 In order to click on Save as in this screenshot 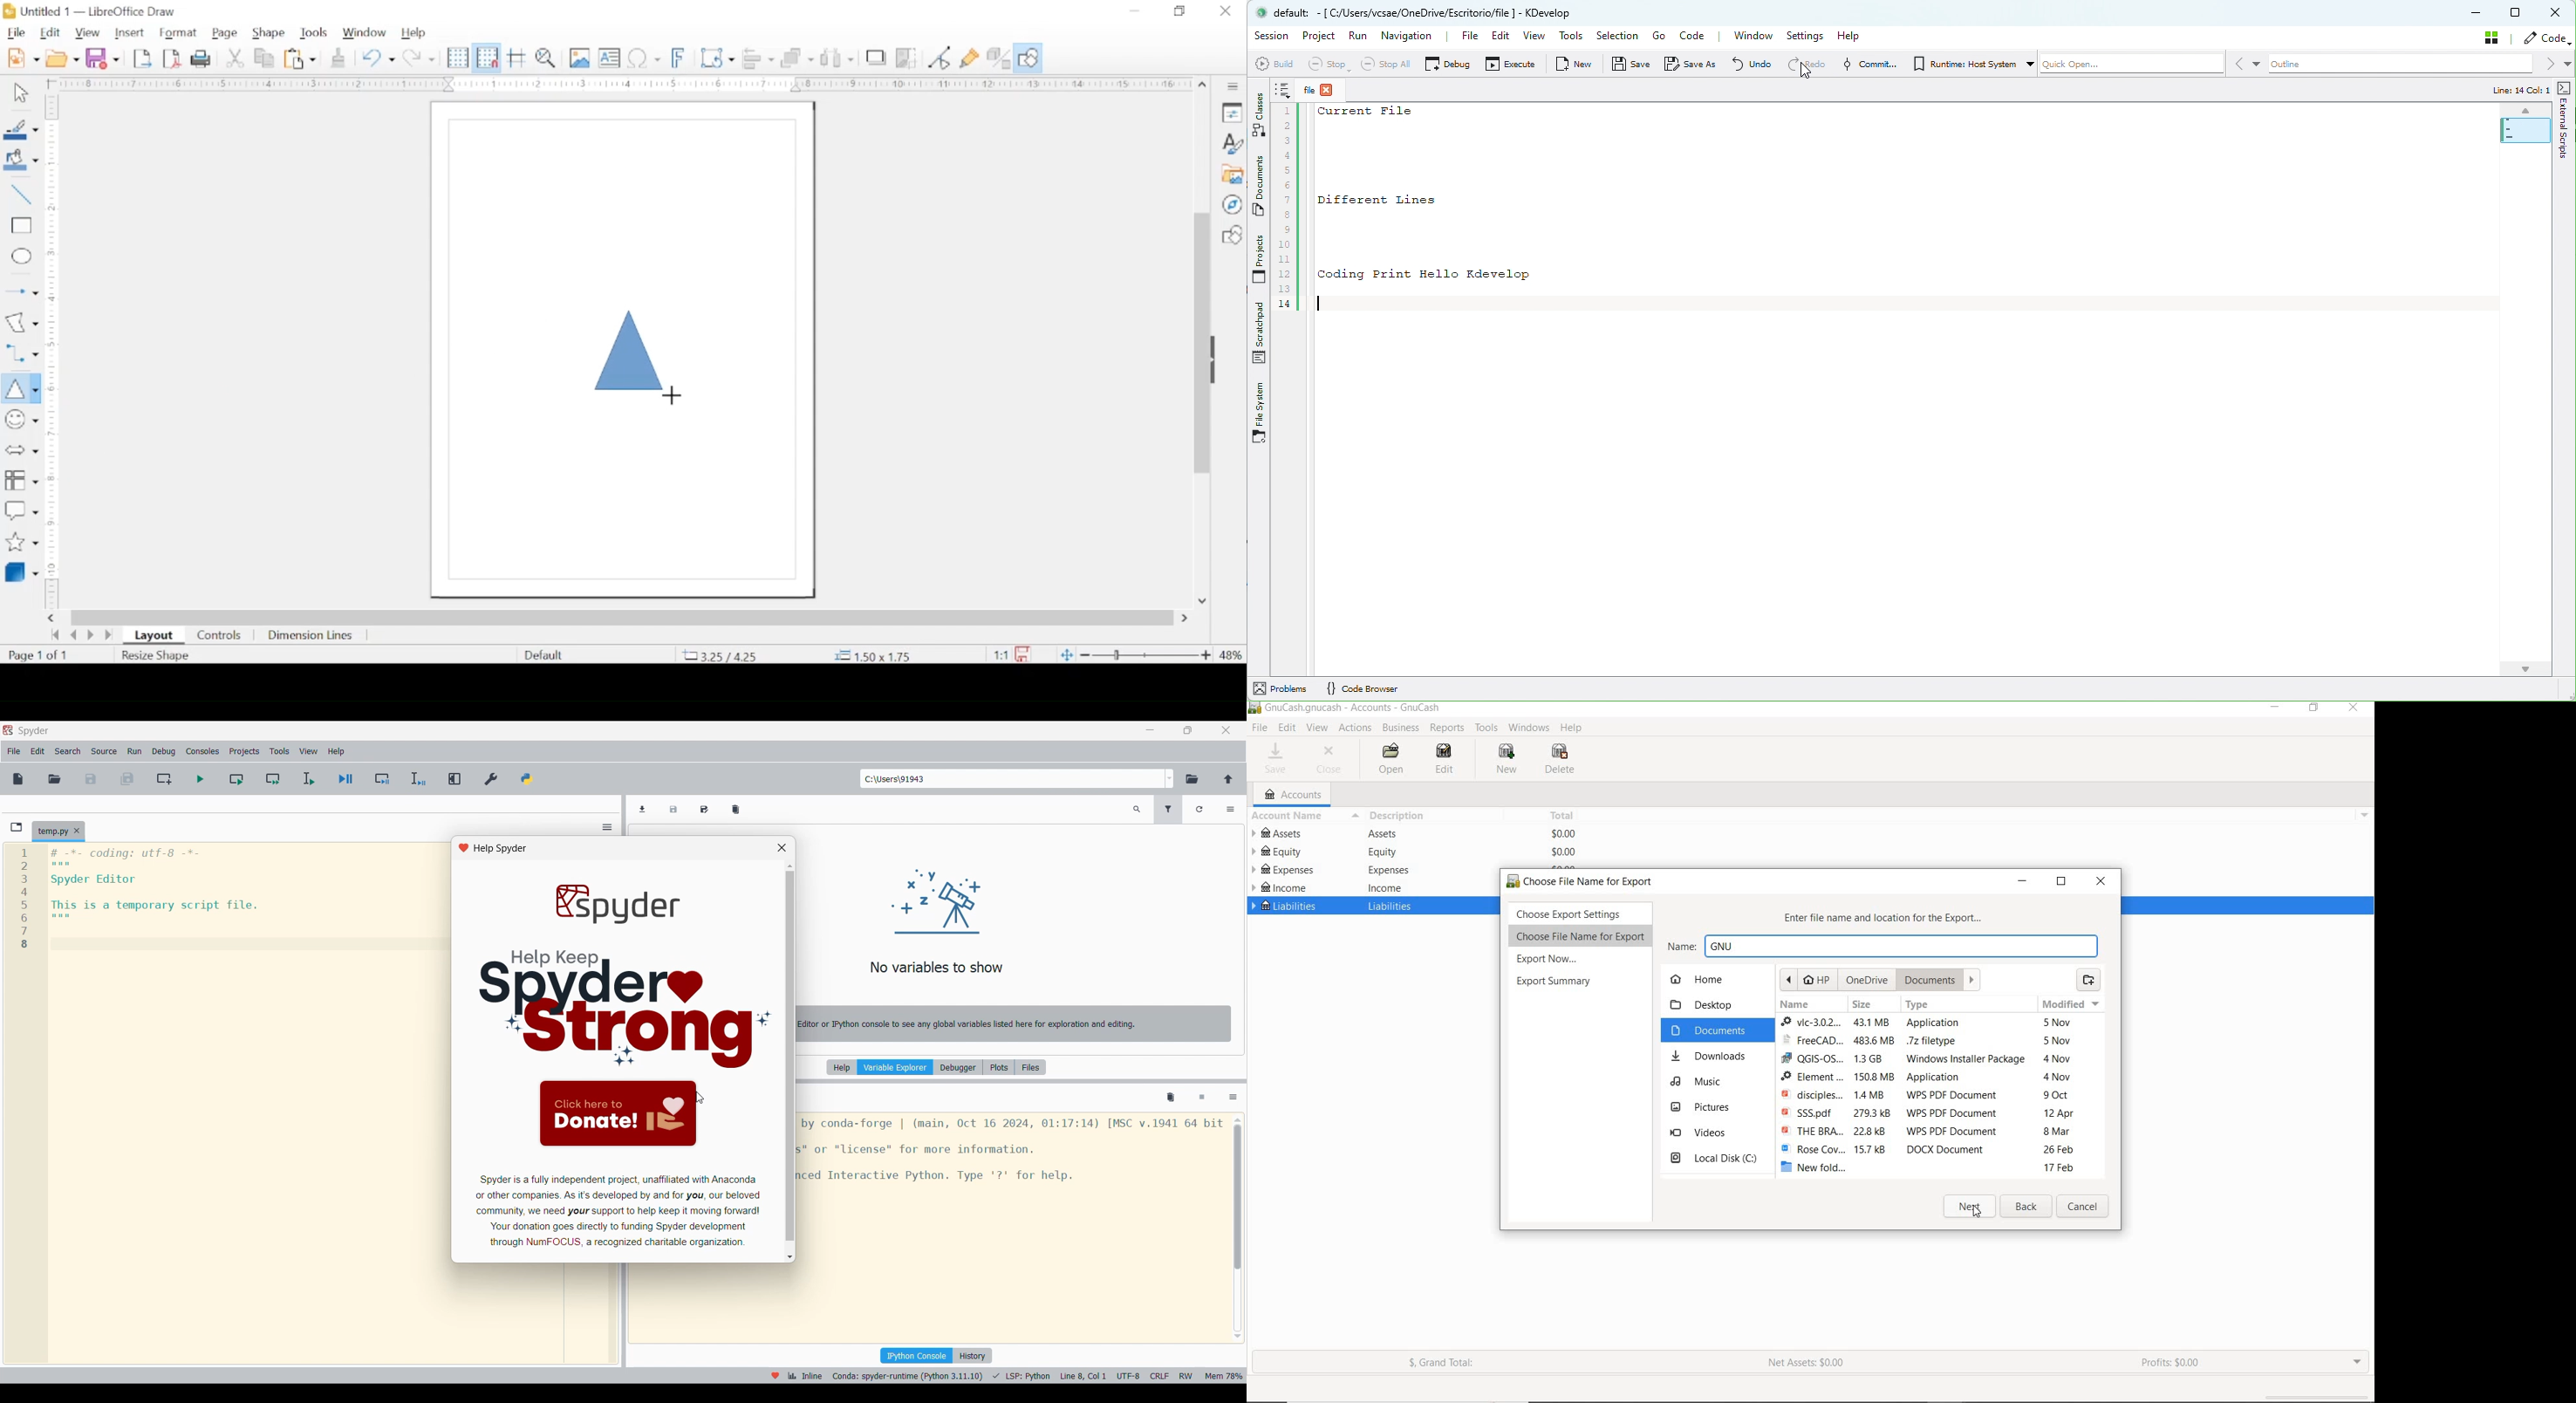, I will do `click(1692, 64)`.